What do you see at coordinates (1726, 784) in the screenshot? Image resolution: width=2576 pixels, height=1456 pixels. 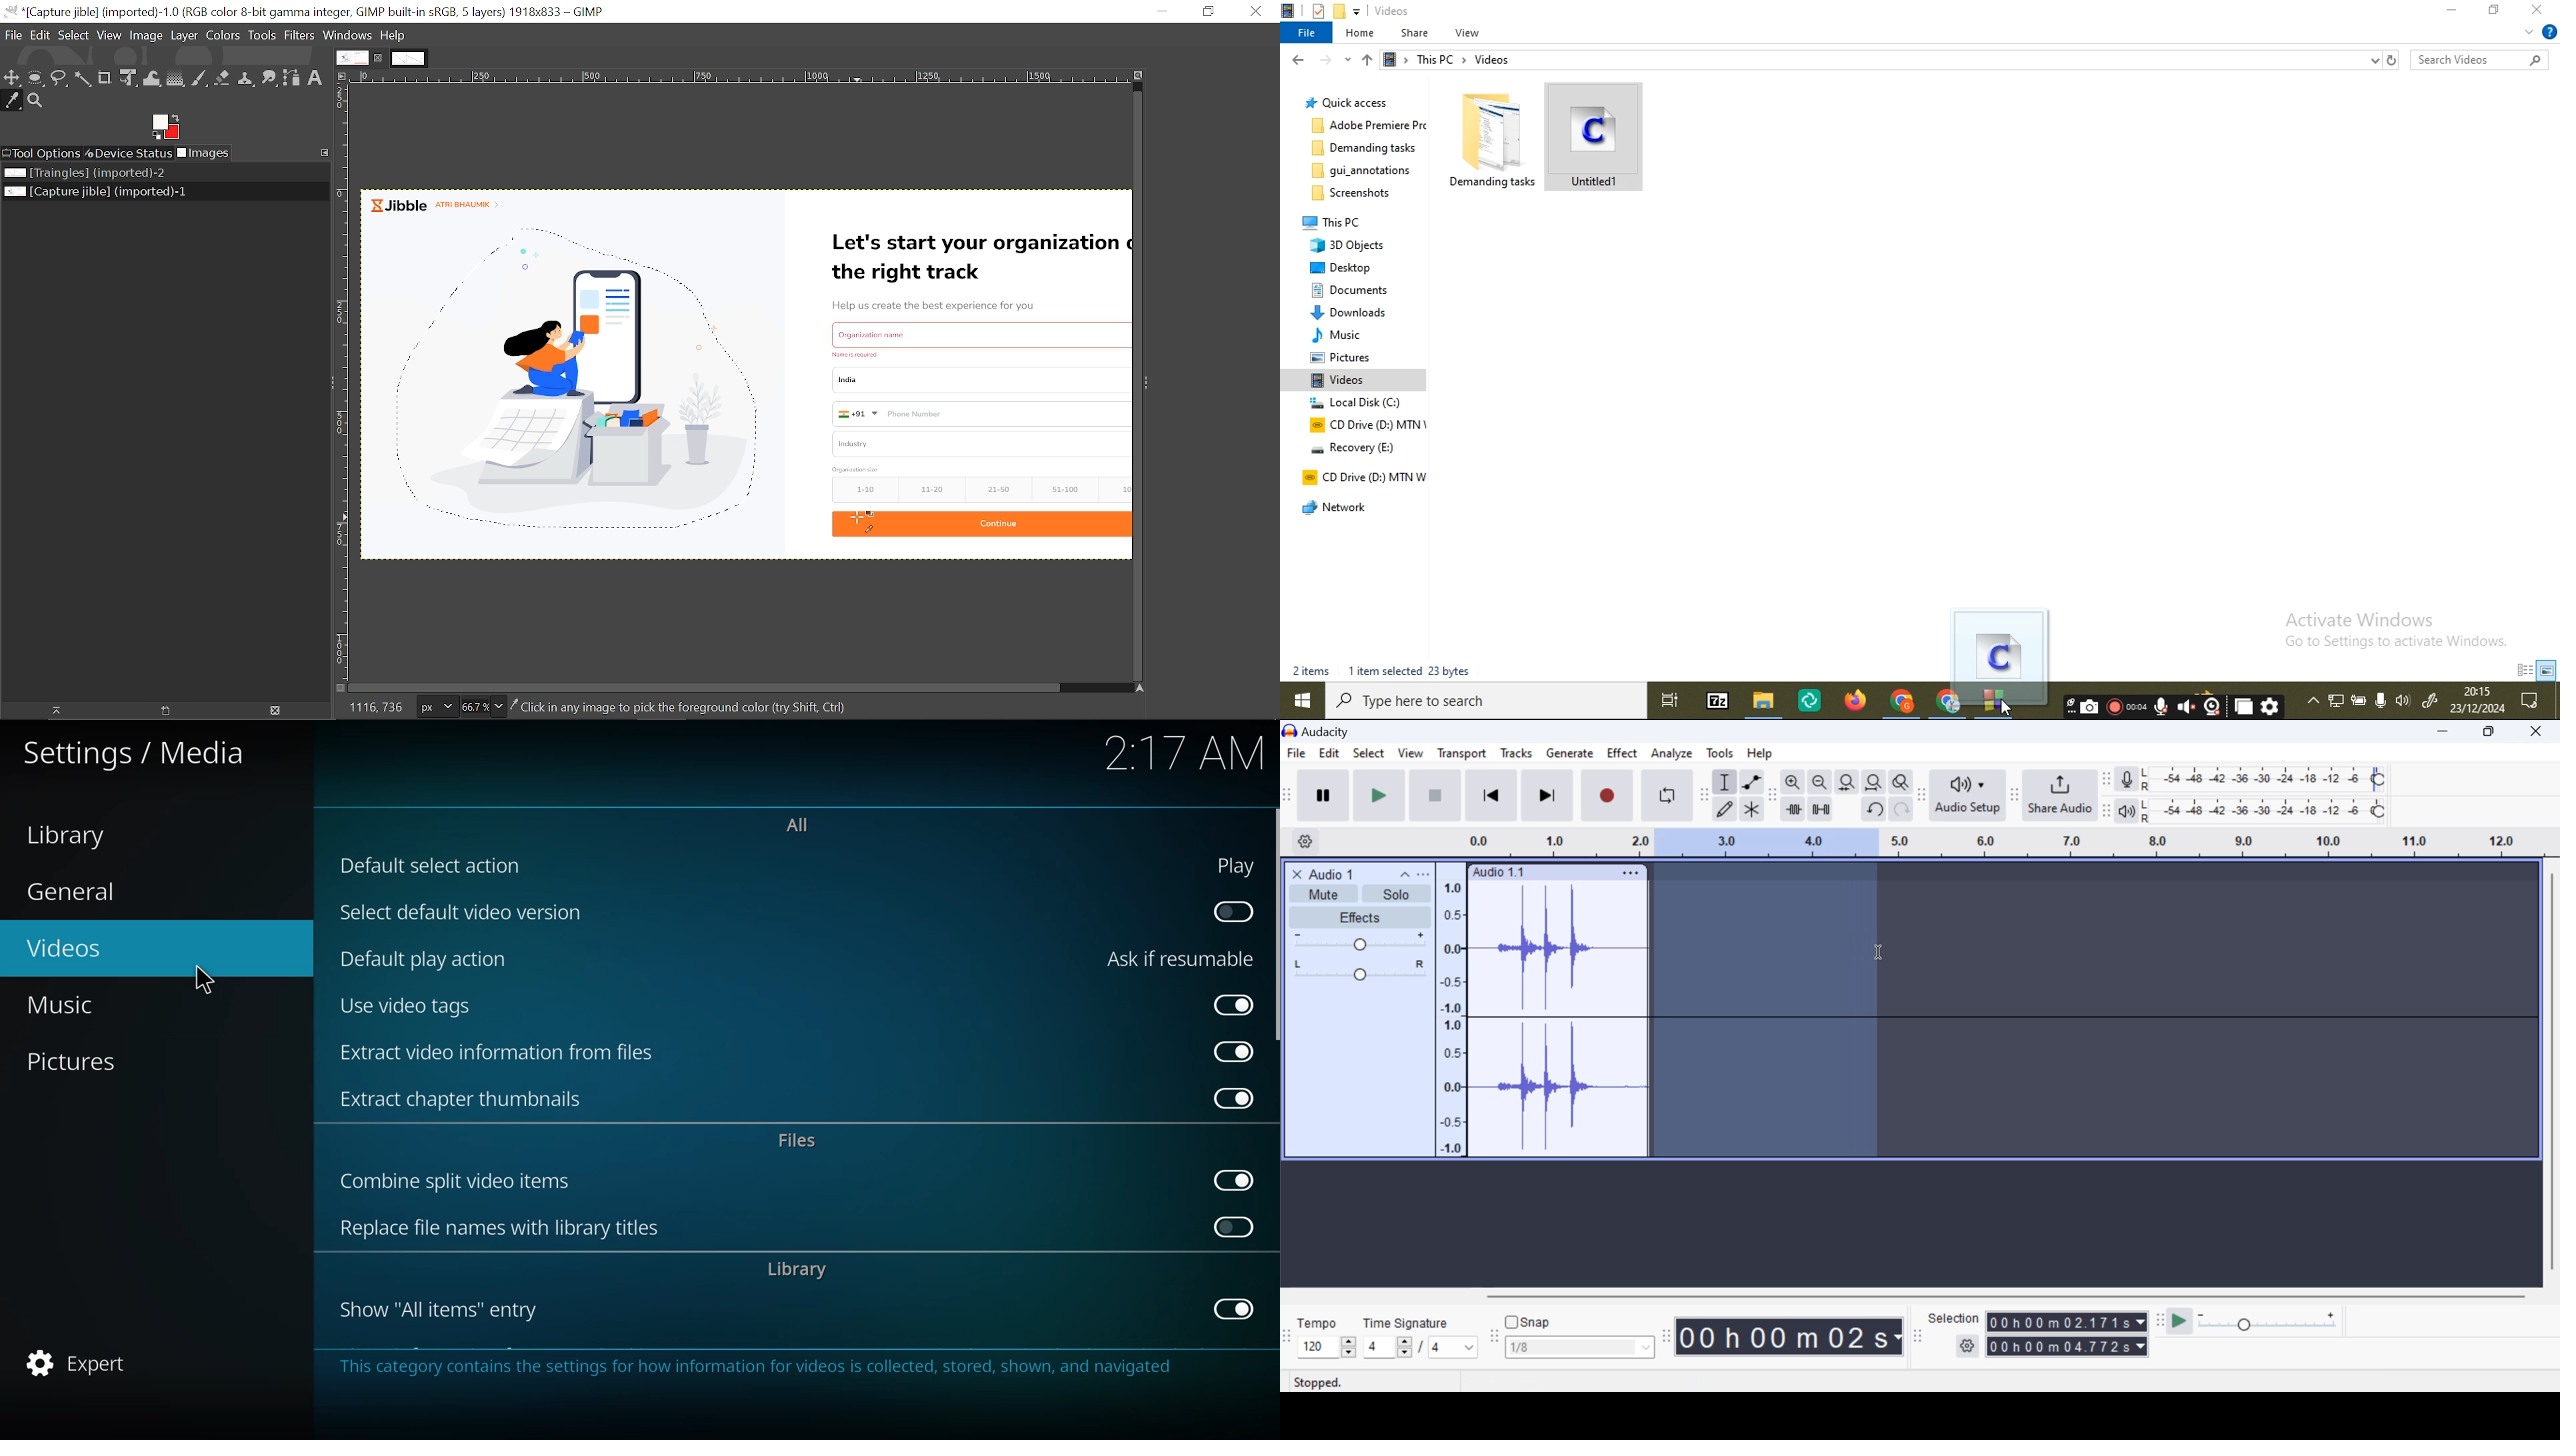 I see `selection tool` at bounding box center [1726, 784].